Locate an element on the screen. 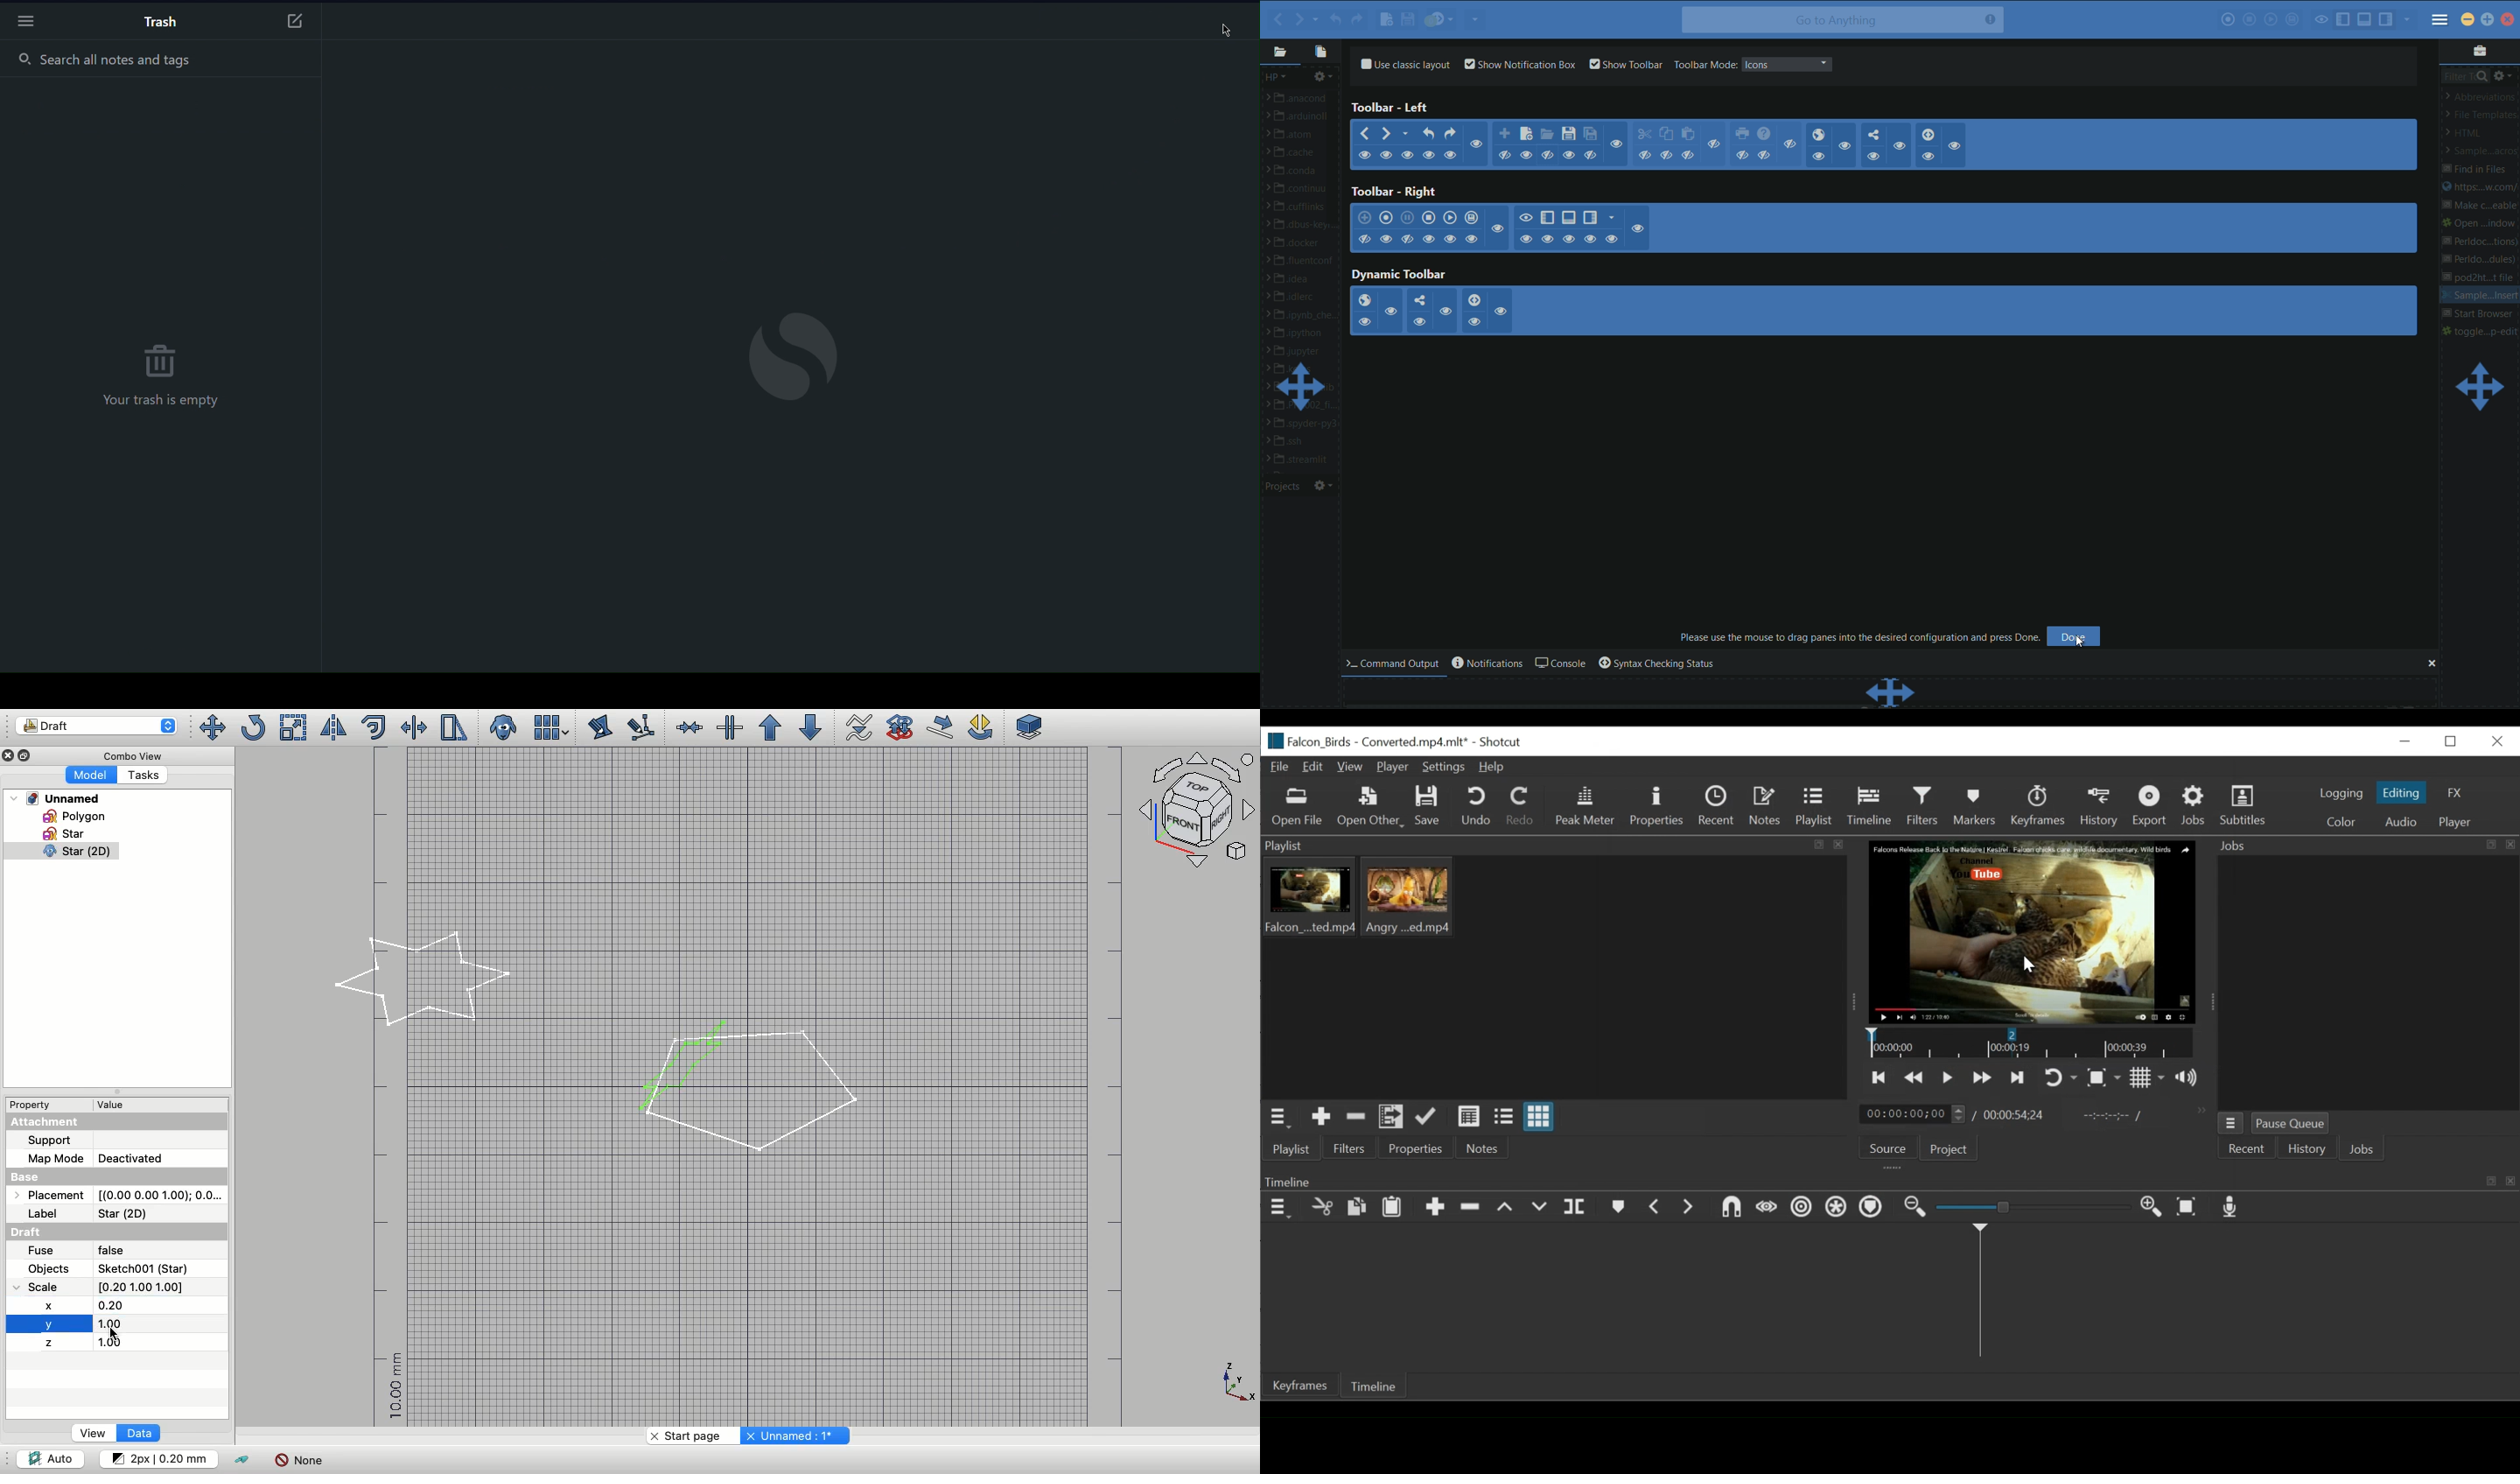 Image resolution: width=2520 pixels, height=1484 pixels. Notes is located at coordinates (1482, 1148).